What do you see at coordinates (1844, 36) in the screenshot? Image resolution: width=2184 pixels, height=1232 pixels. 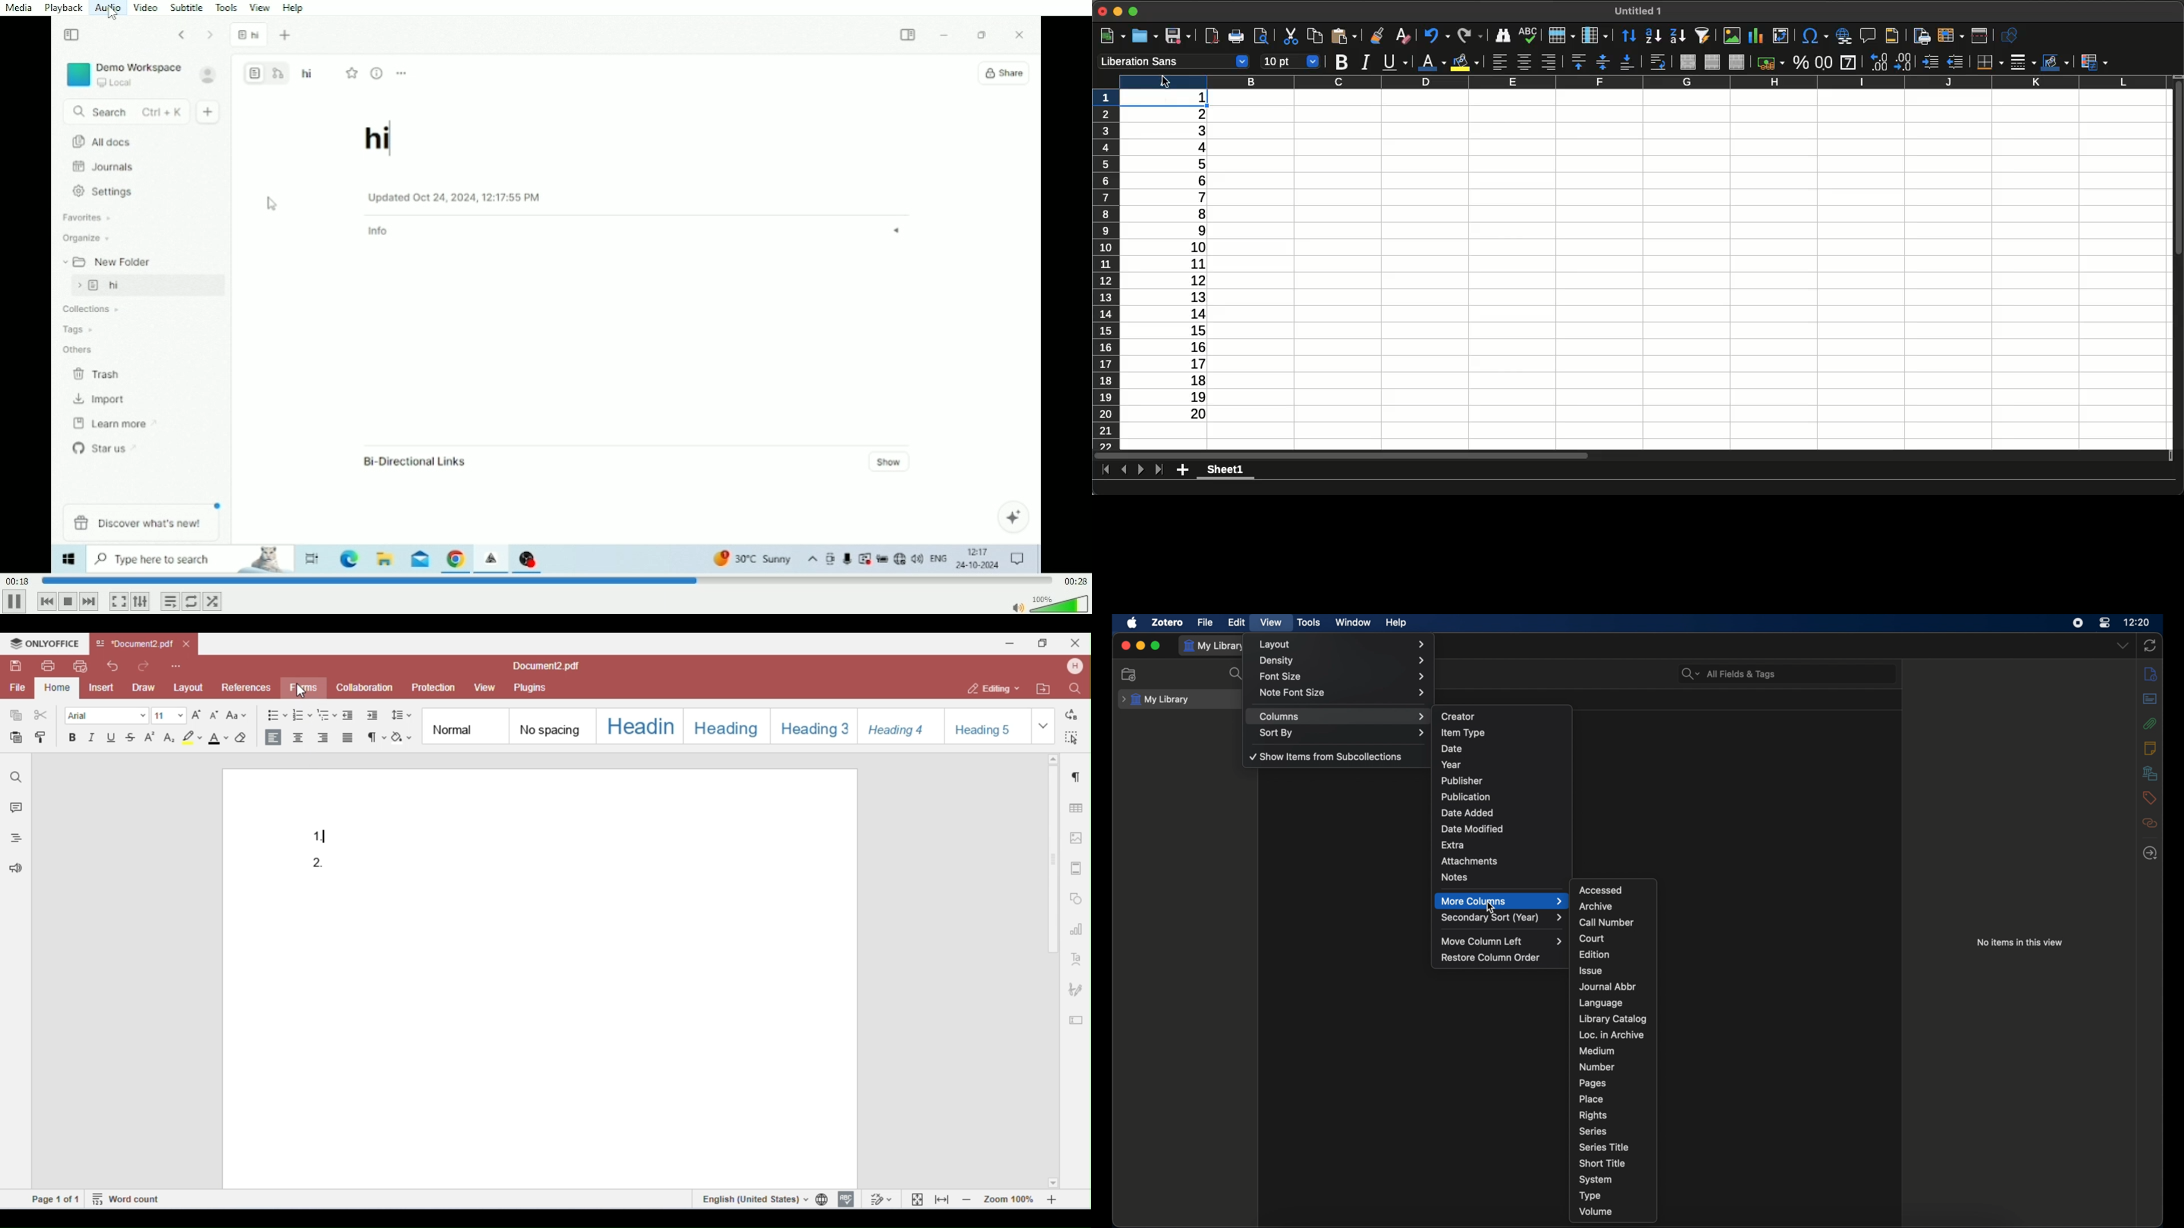 I see `Insert hyperlink` at bounding box center [1844, 36].